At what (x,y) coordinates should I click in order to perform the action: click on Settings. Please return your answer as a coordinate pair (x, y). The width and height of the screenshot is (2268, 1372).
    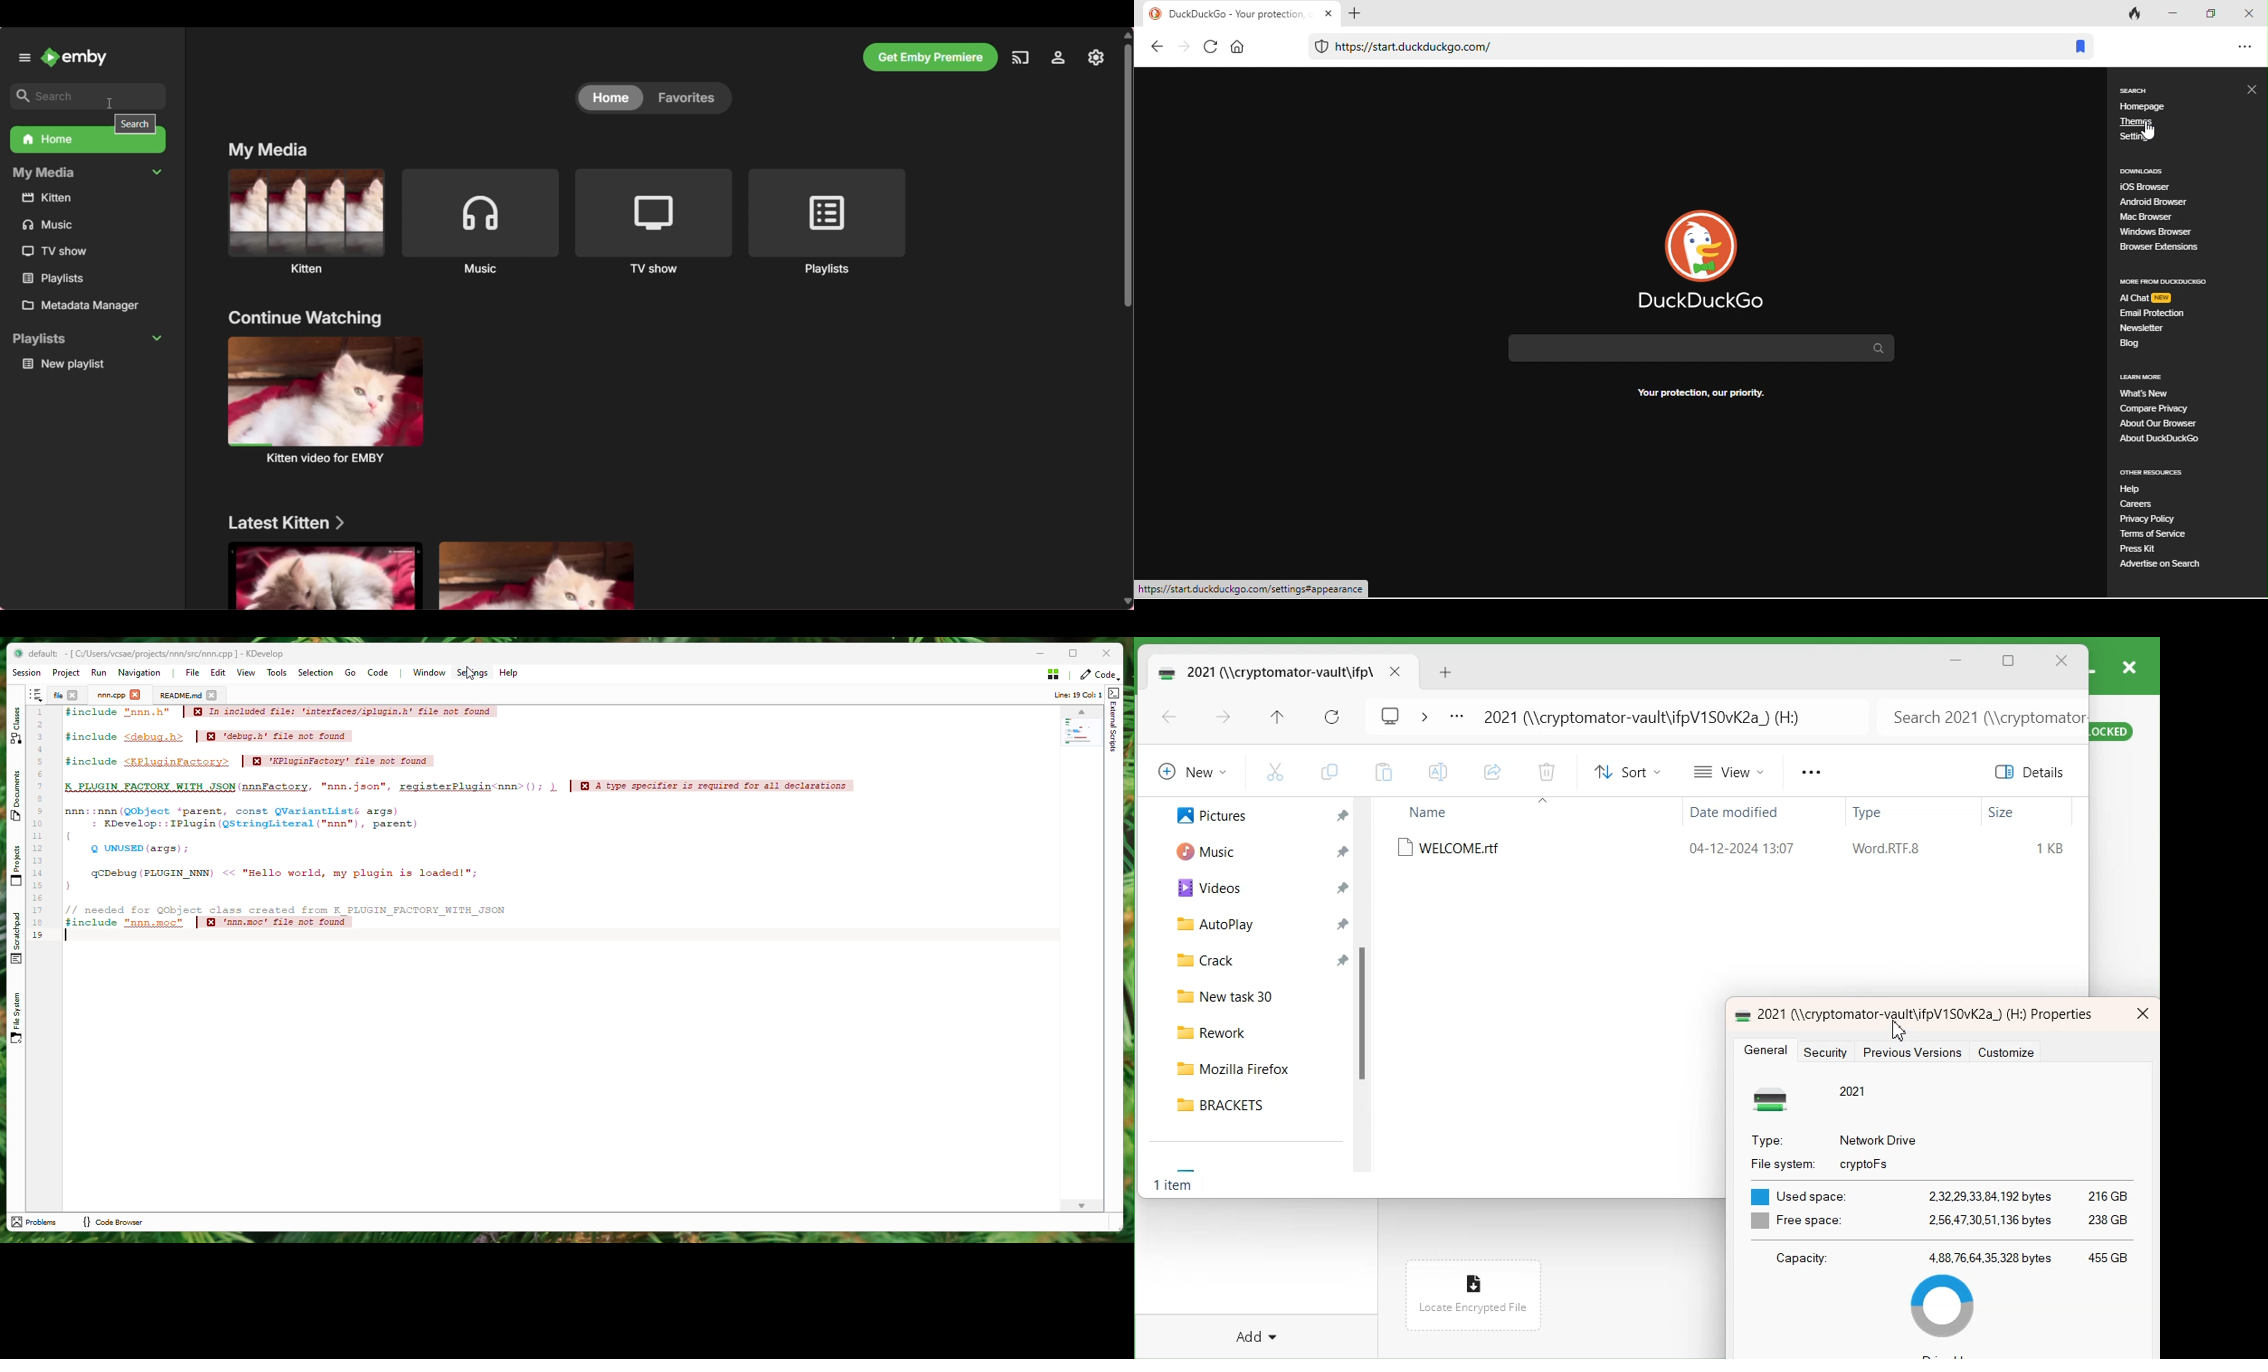
    Looking at the image, I should click on (1096, 56).